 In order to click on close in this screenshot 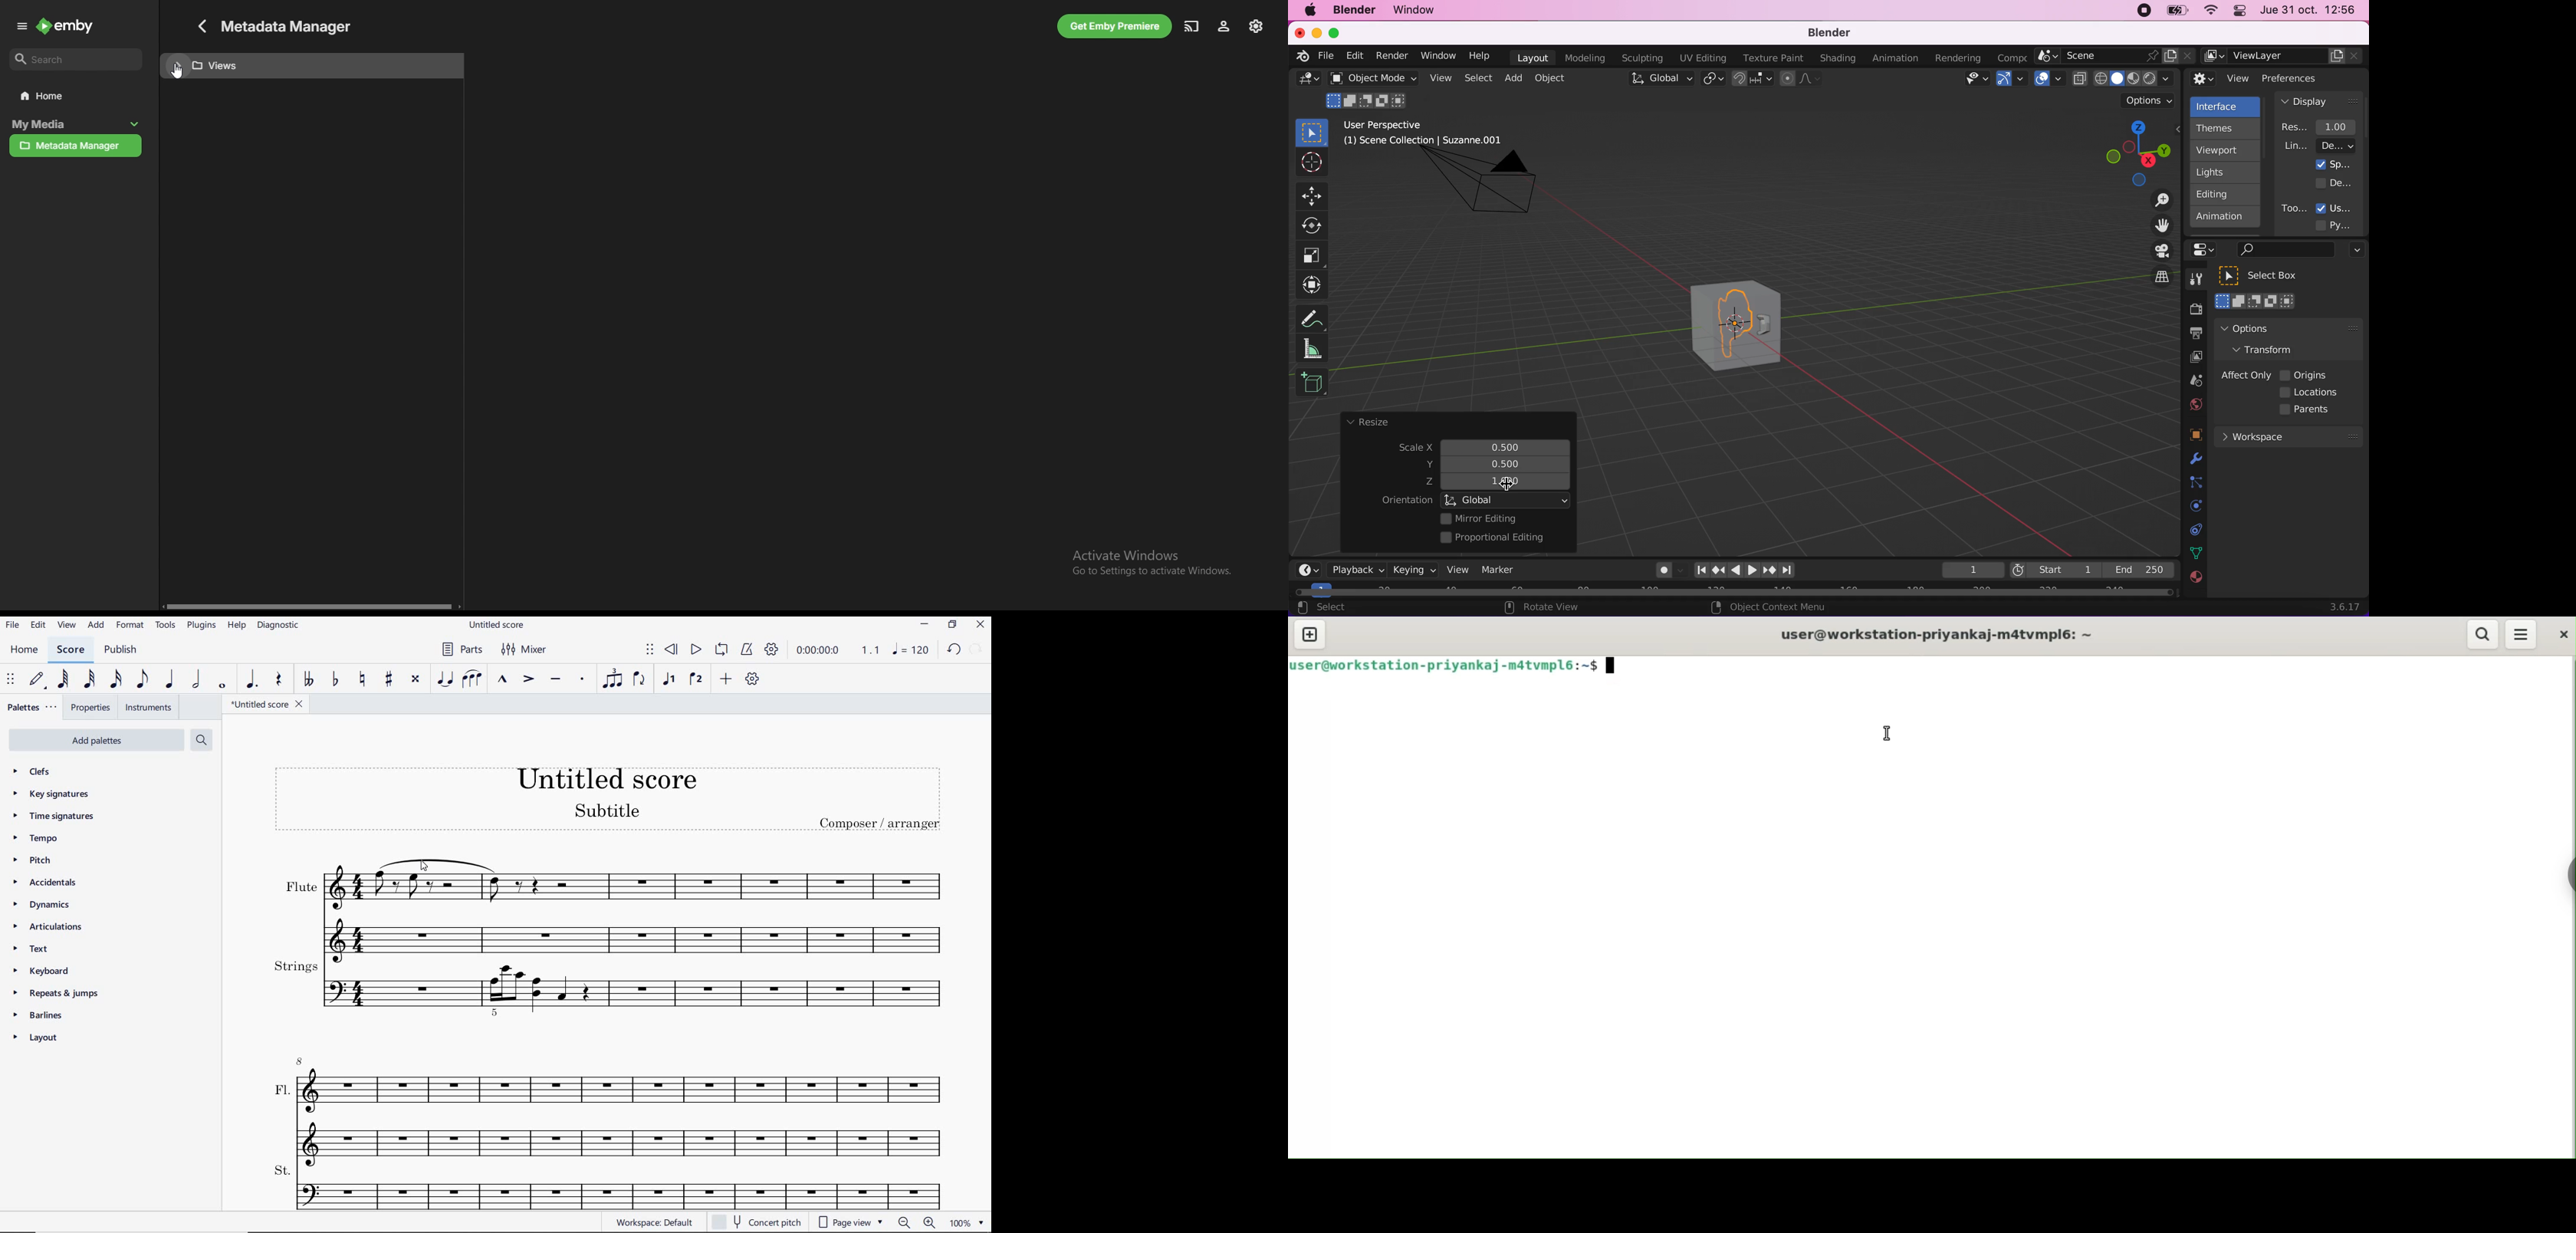, I will do `click(982, 624)`.